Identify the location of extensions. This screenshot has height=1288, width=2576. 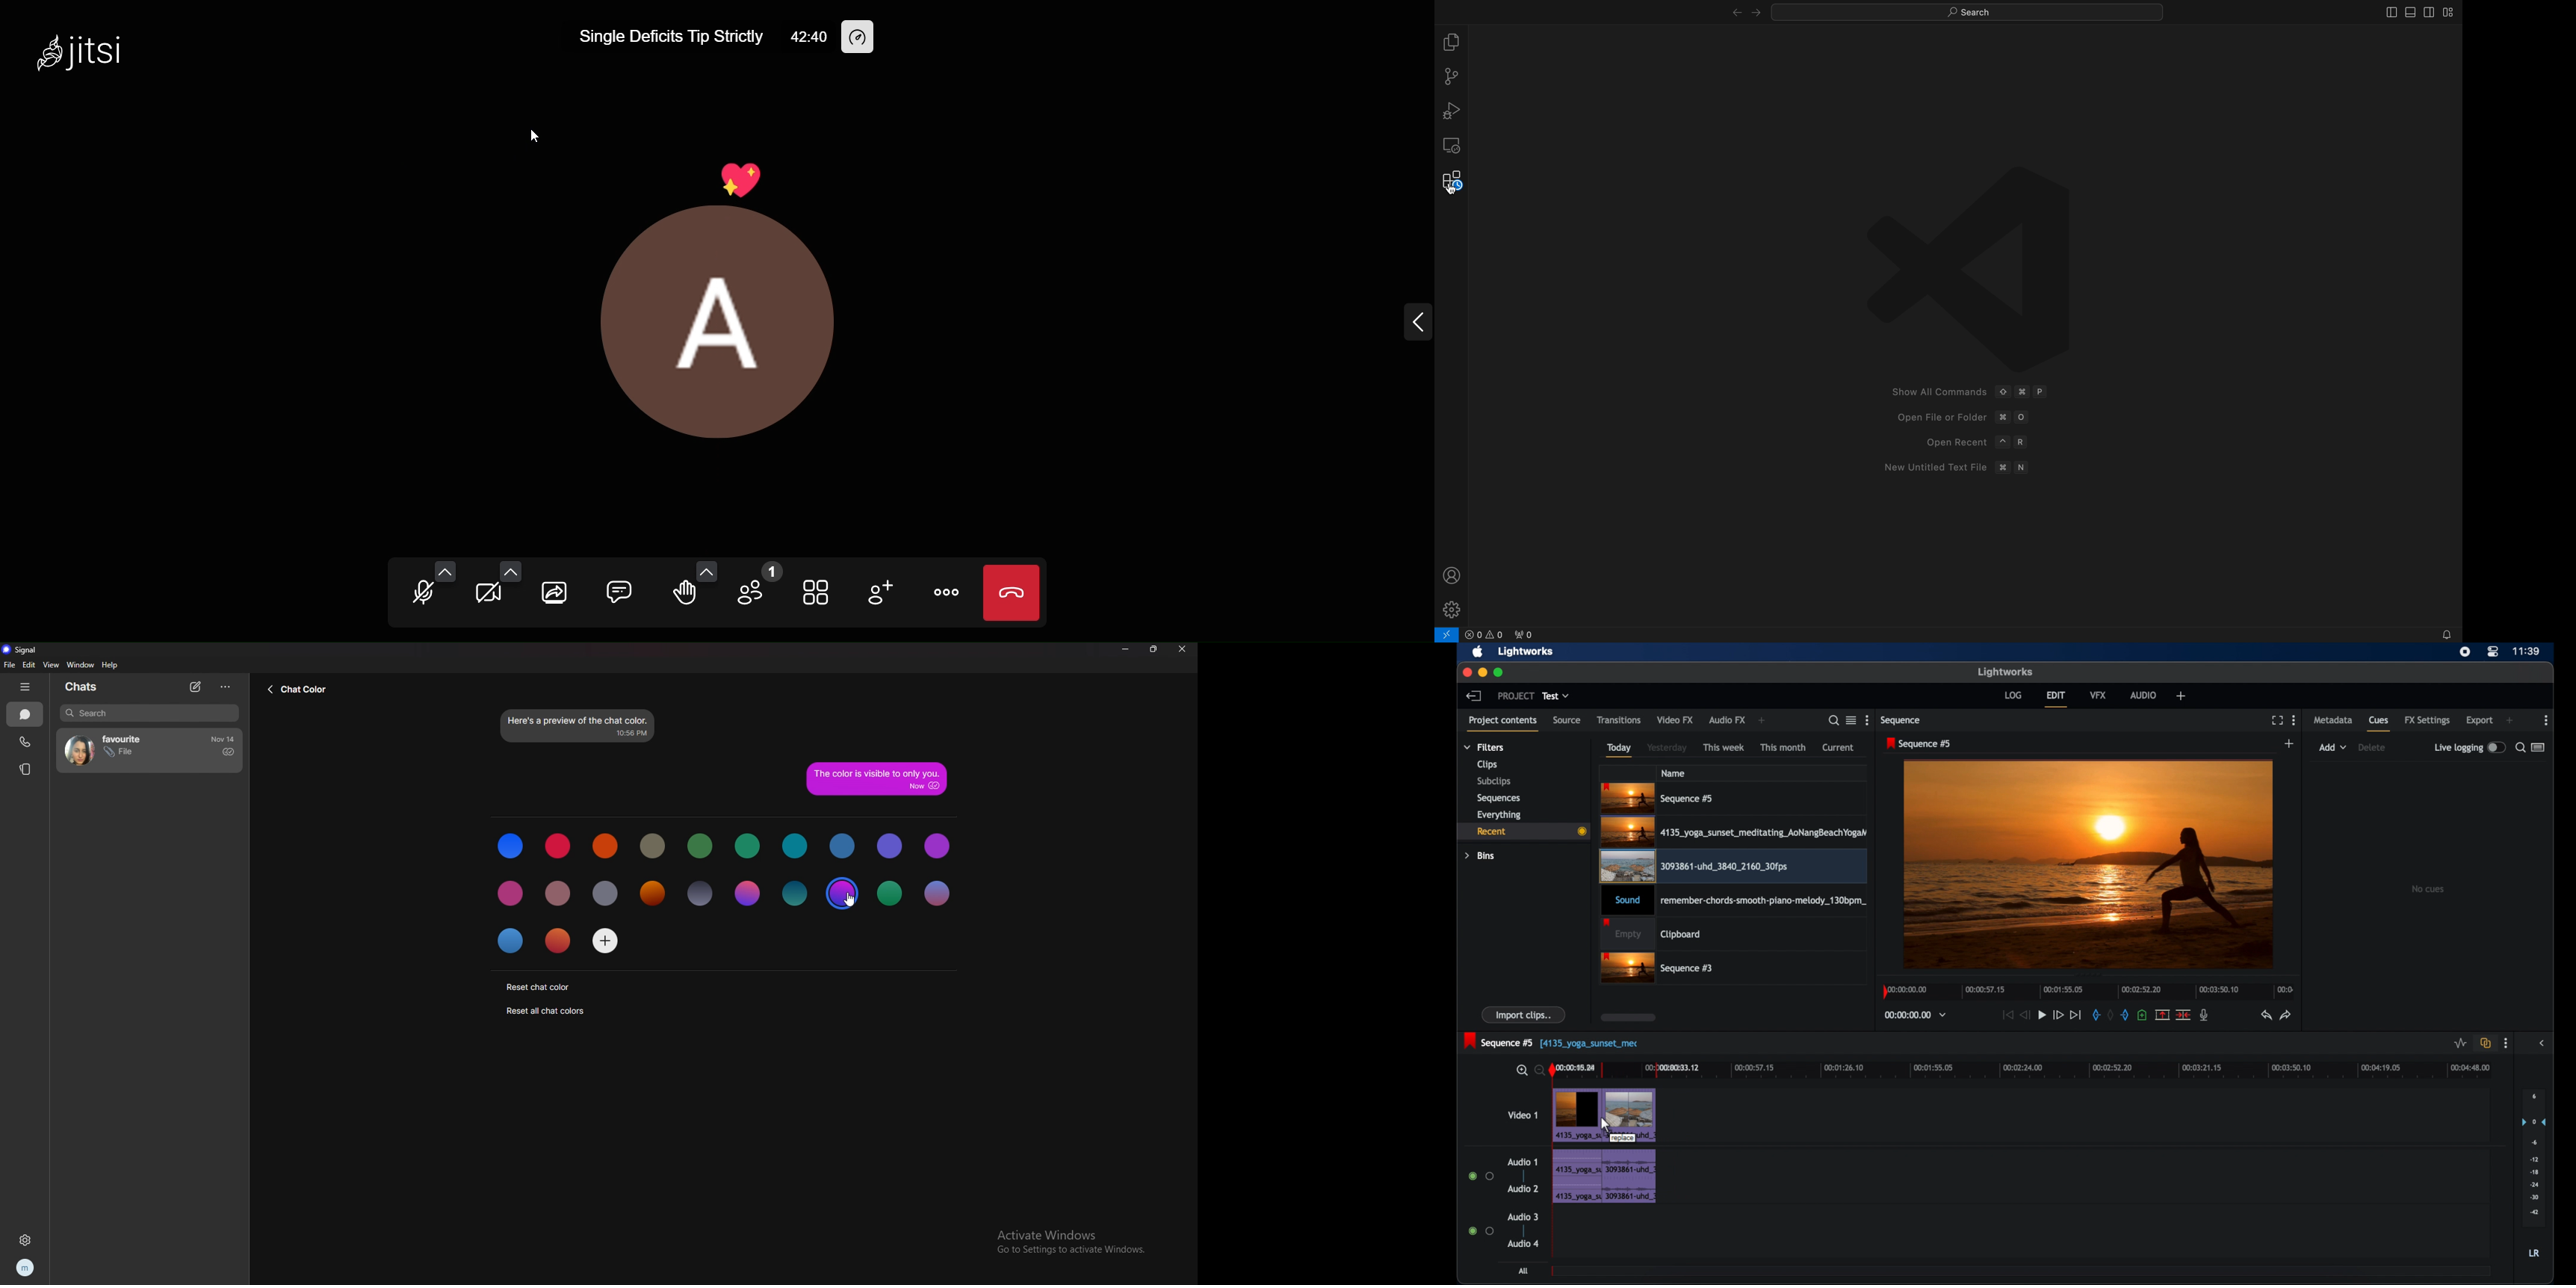
(1451, 180).